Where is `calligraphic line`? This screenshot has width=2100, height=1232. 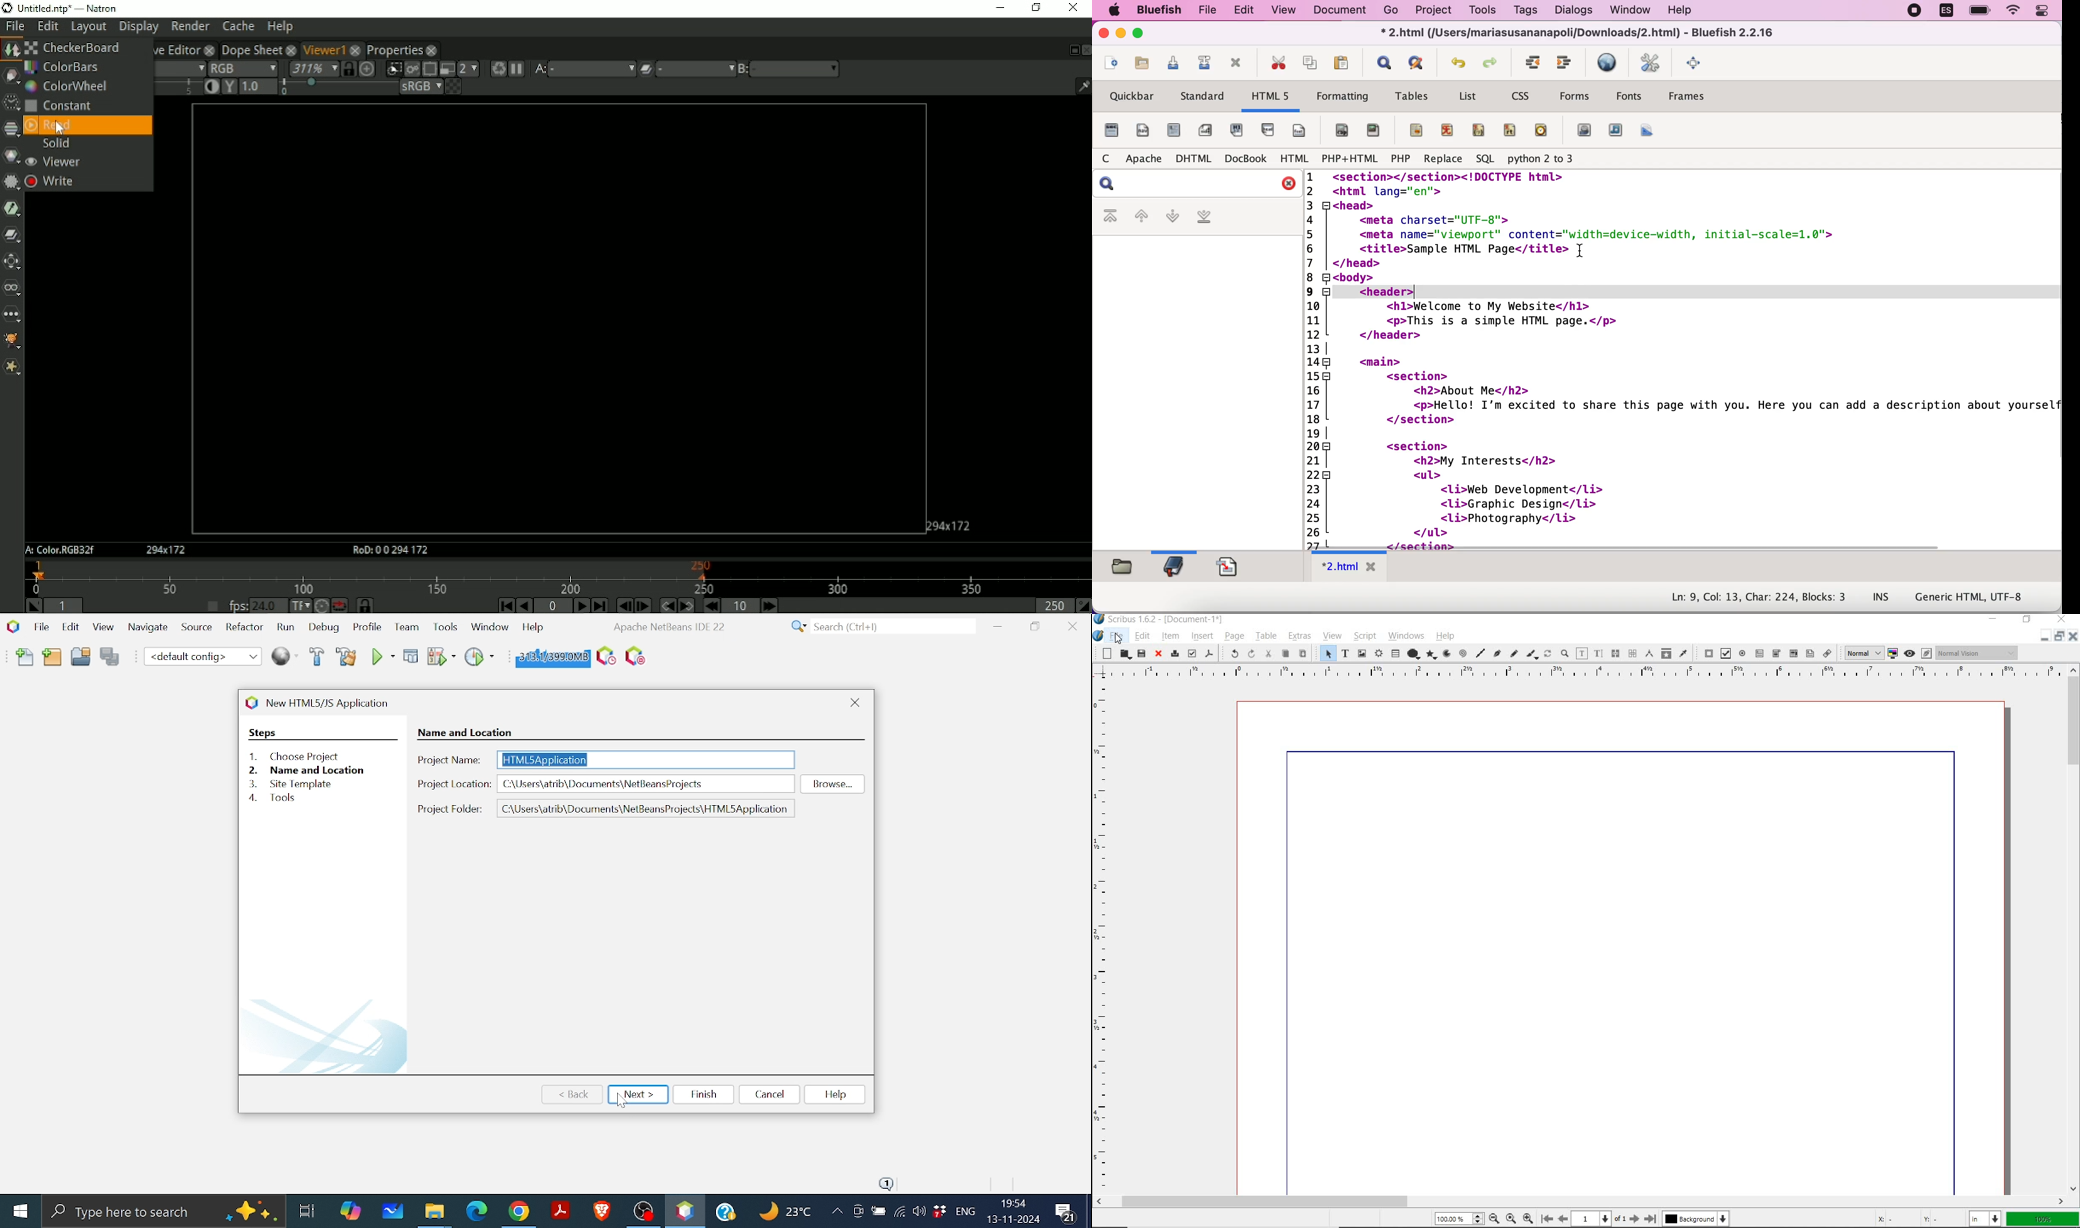
calligraphic line is located at coordinates (1533, 655).